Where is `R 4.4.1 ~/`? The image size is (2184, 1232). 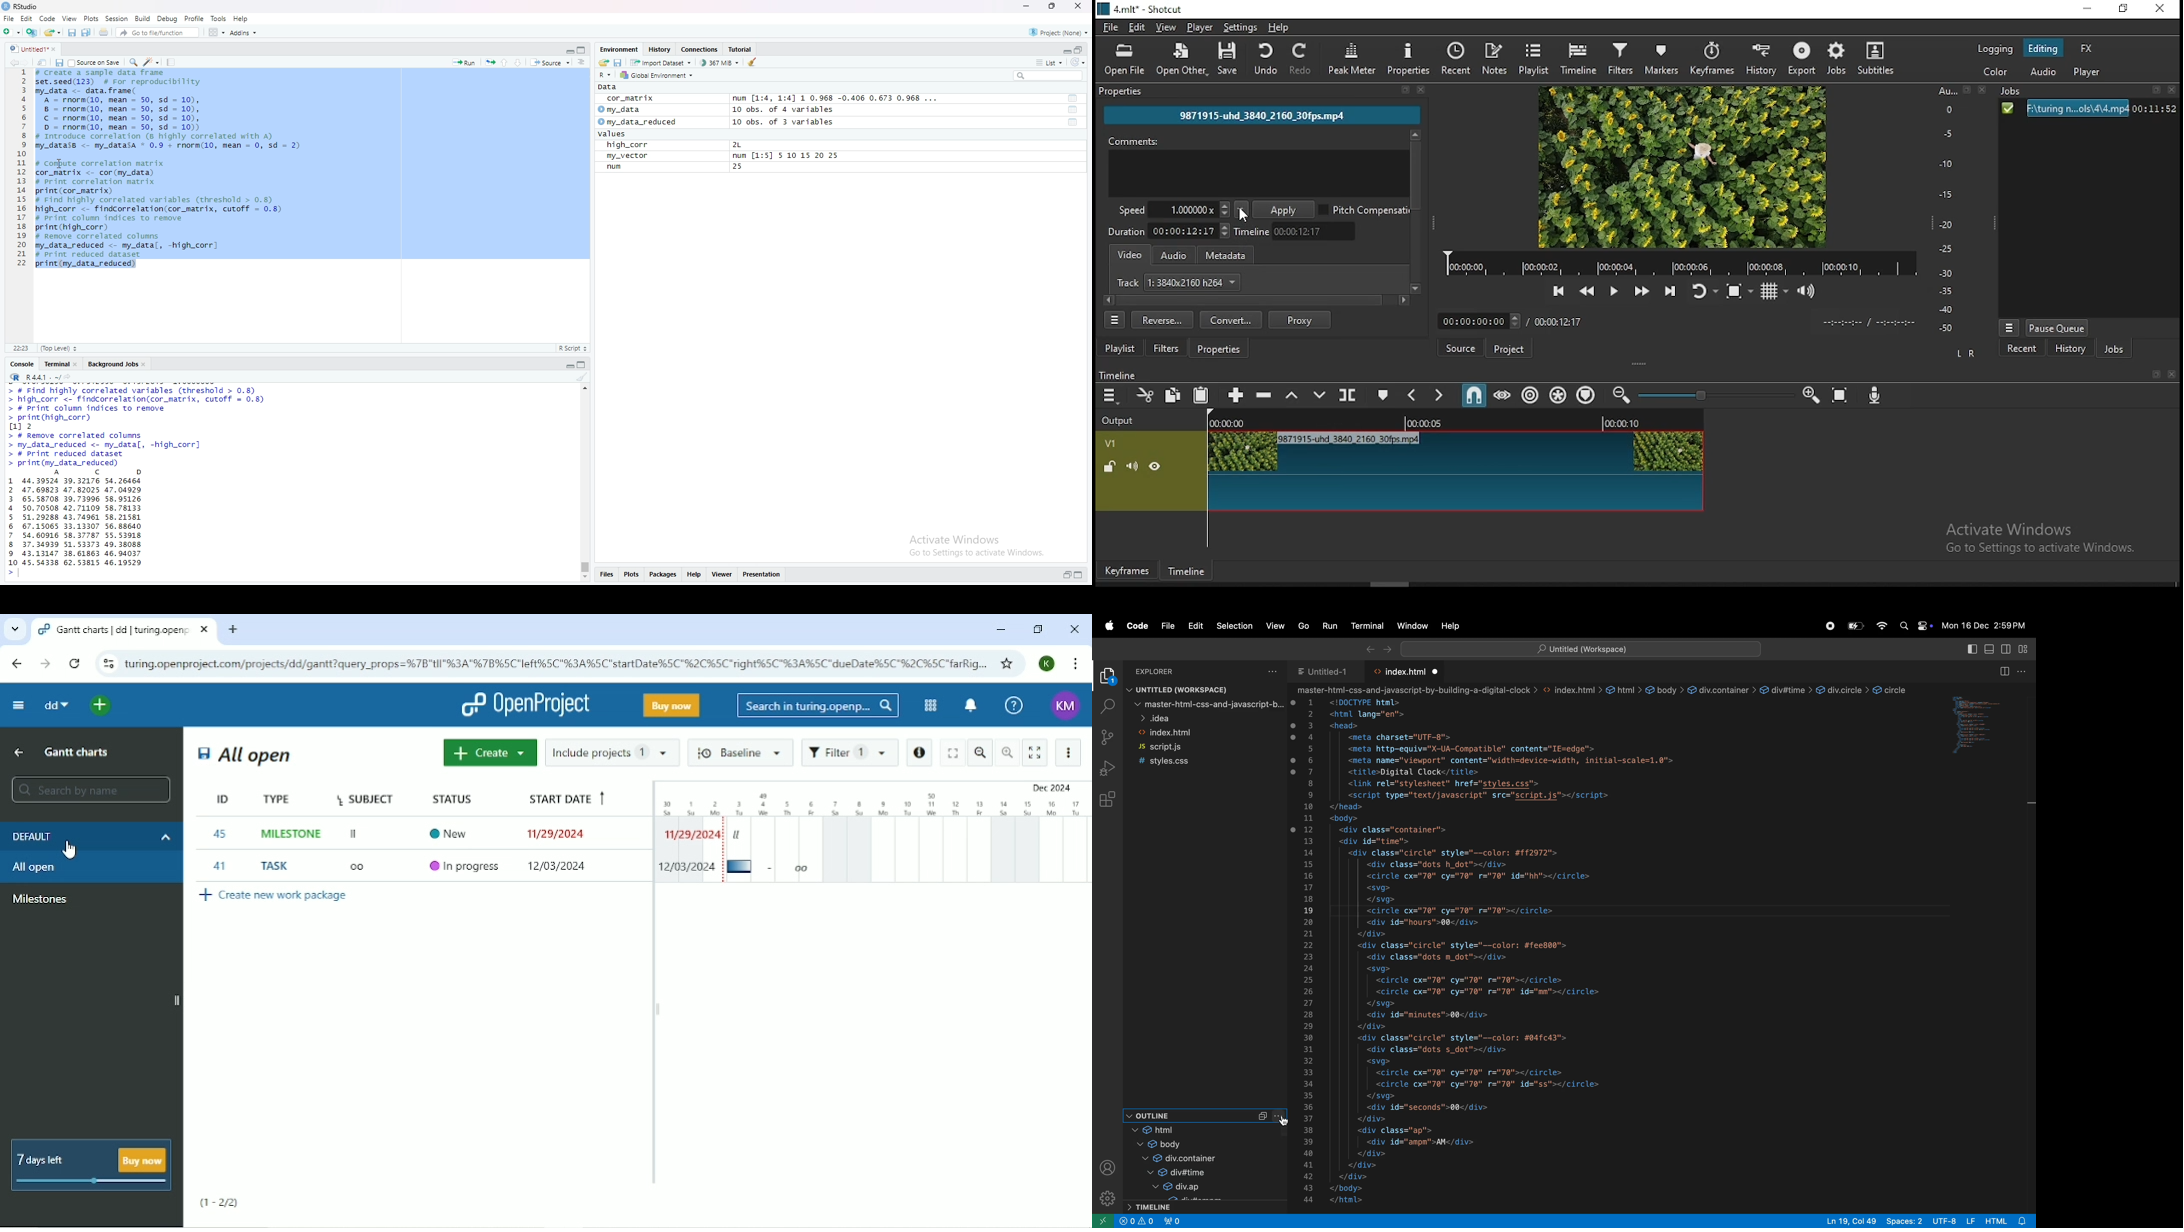
R 4.4.1 ~/ is located at coordinates (43, 378).